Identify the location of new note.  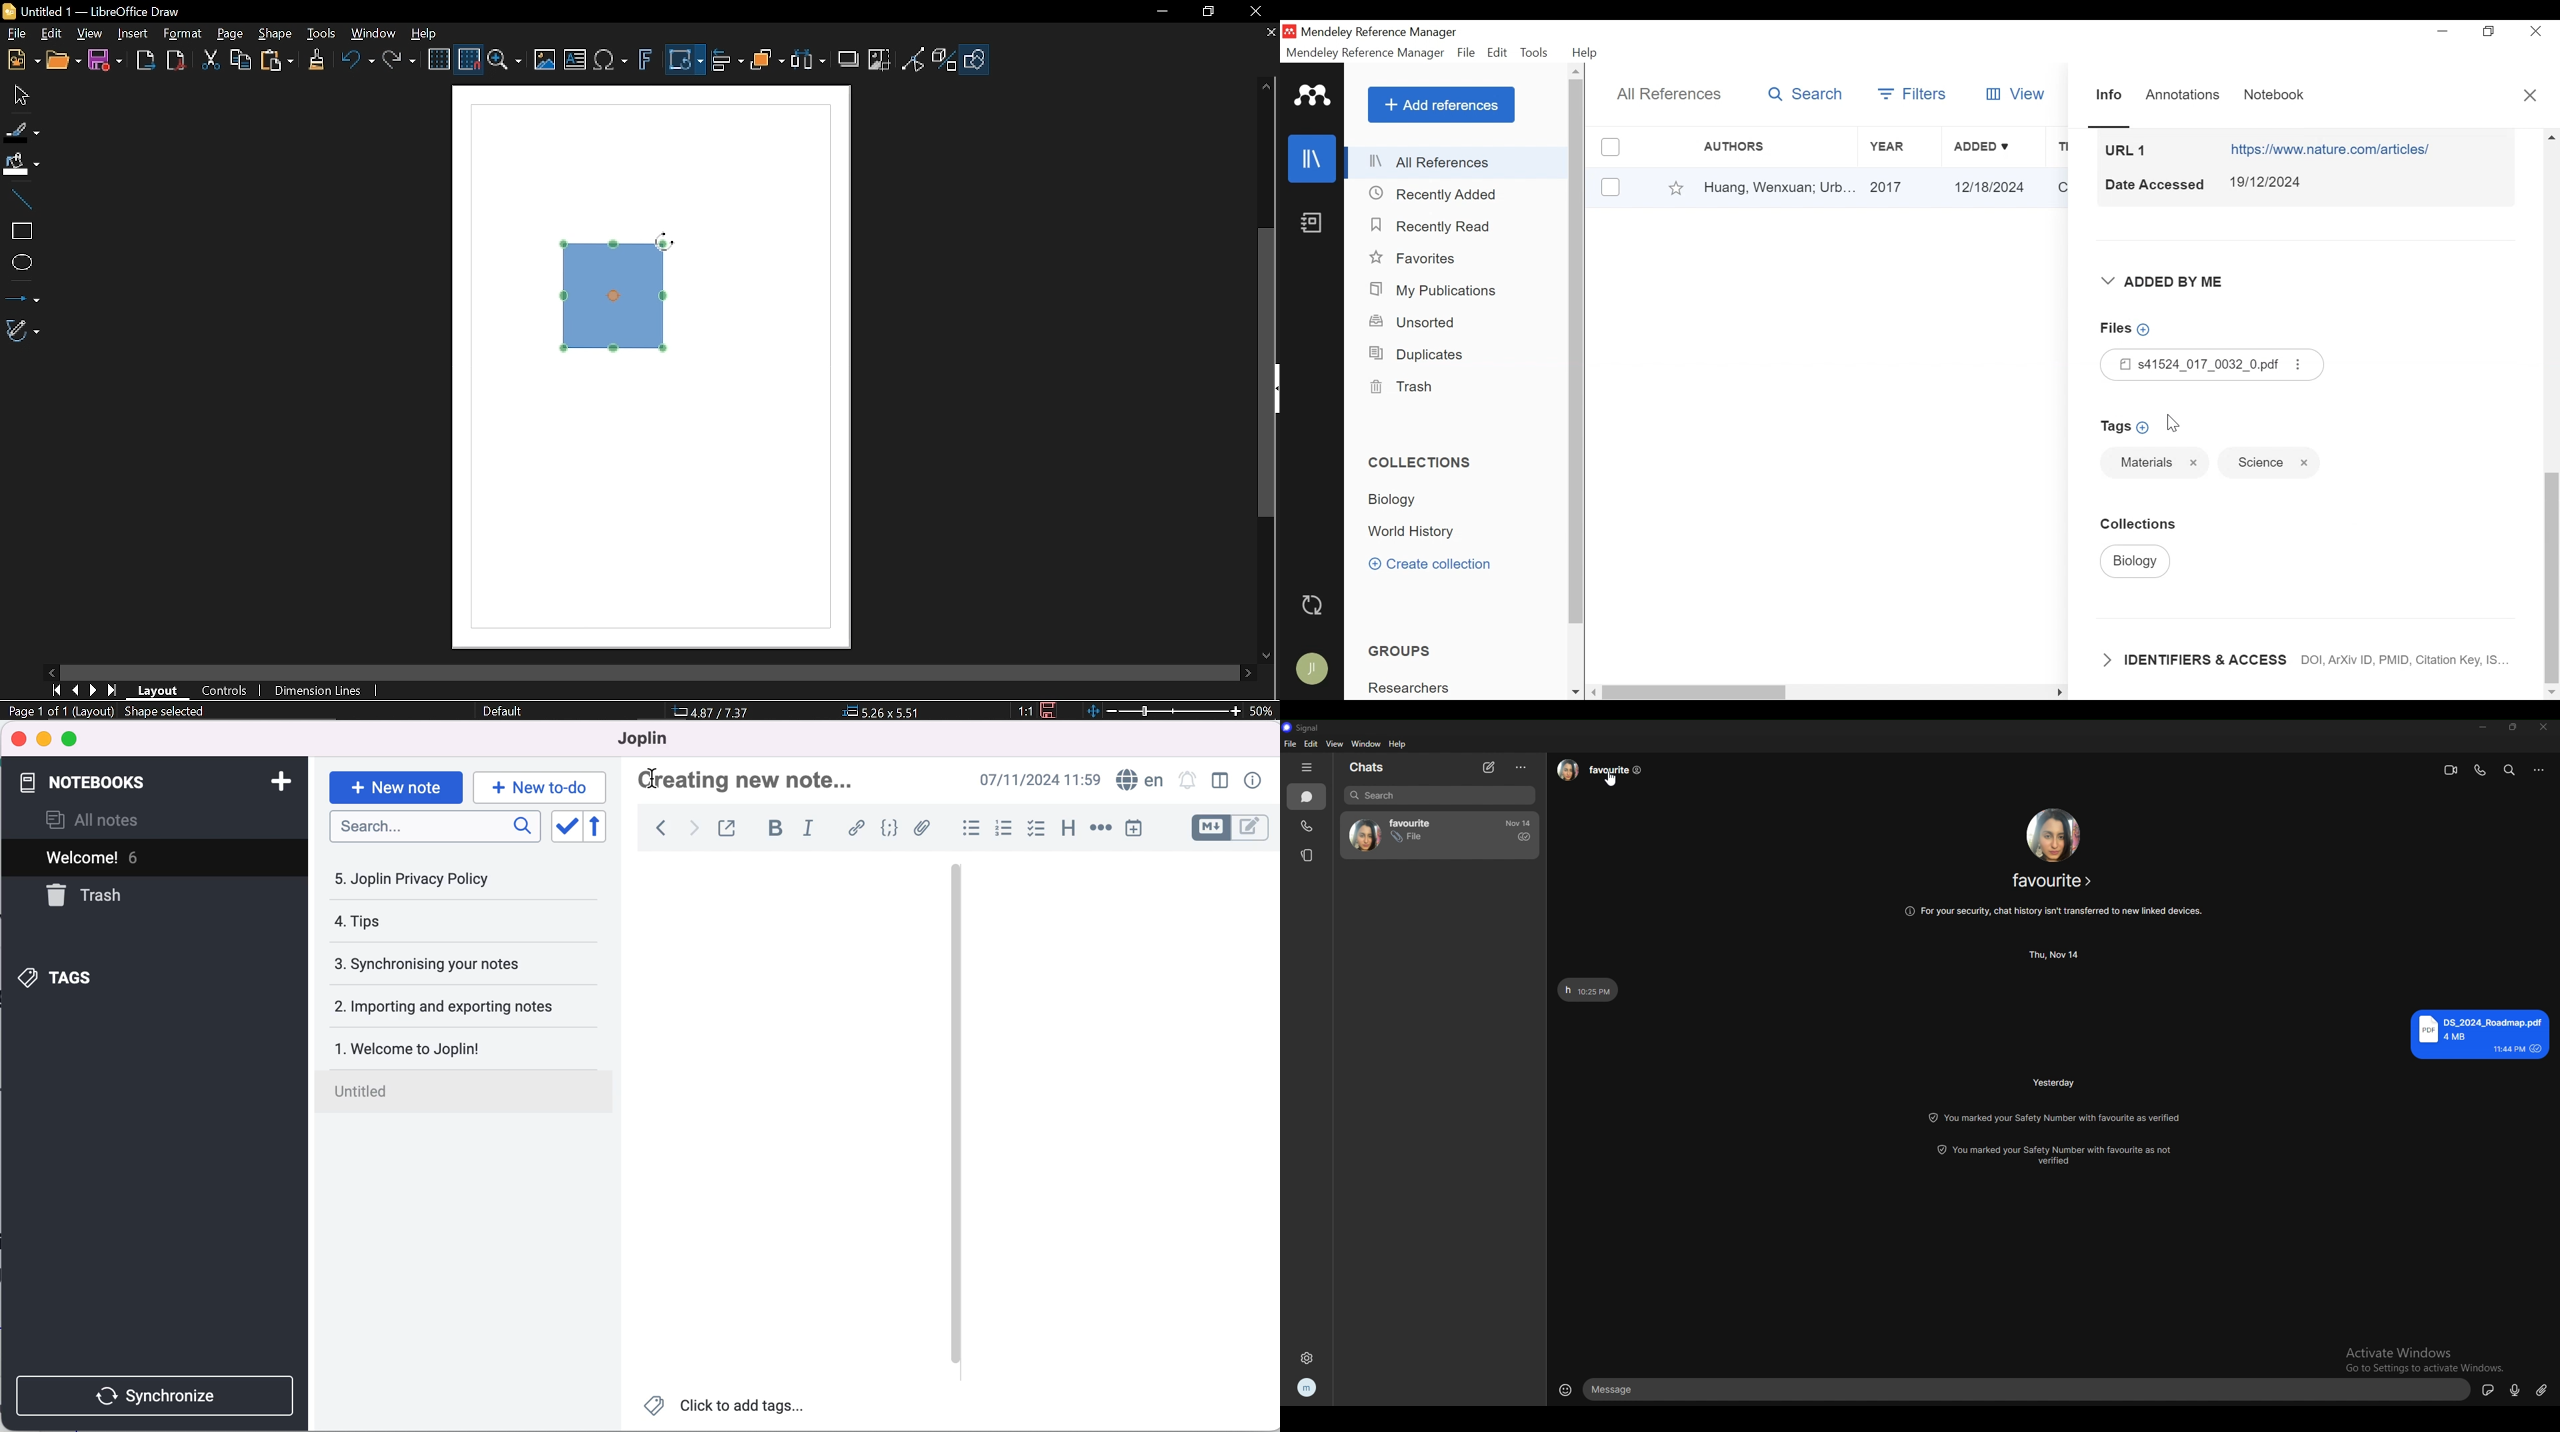
(395, 784).